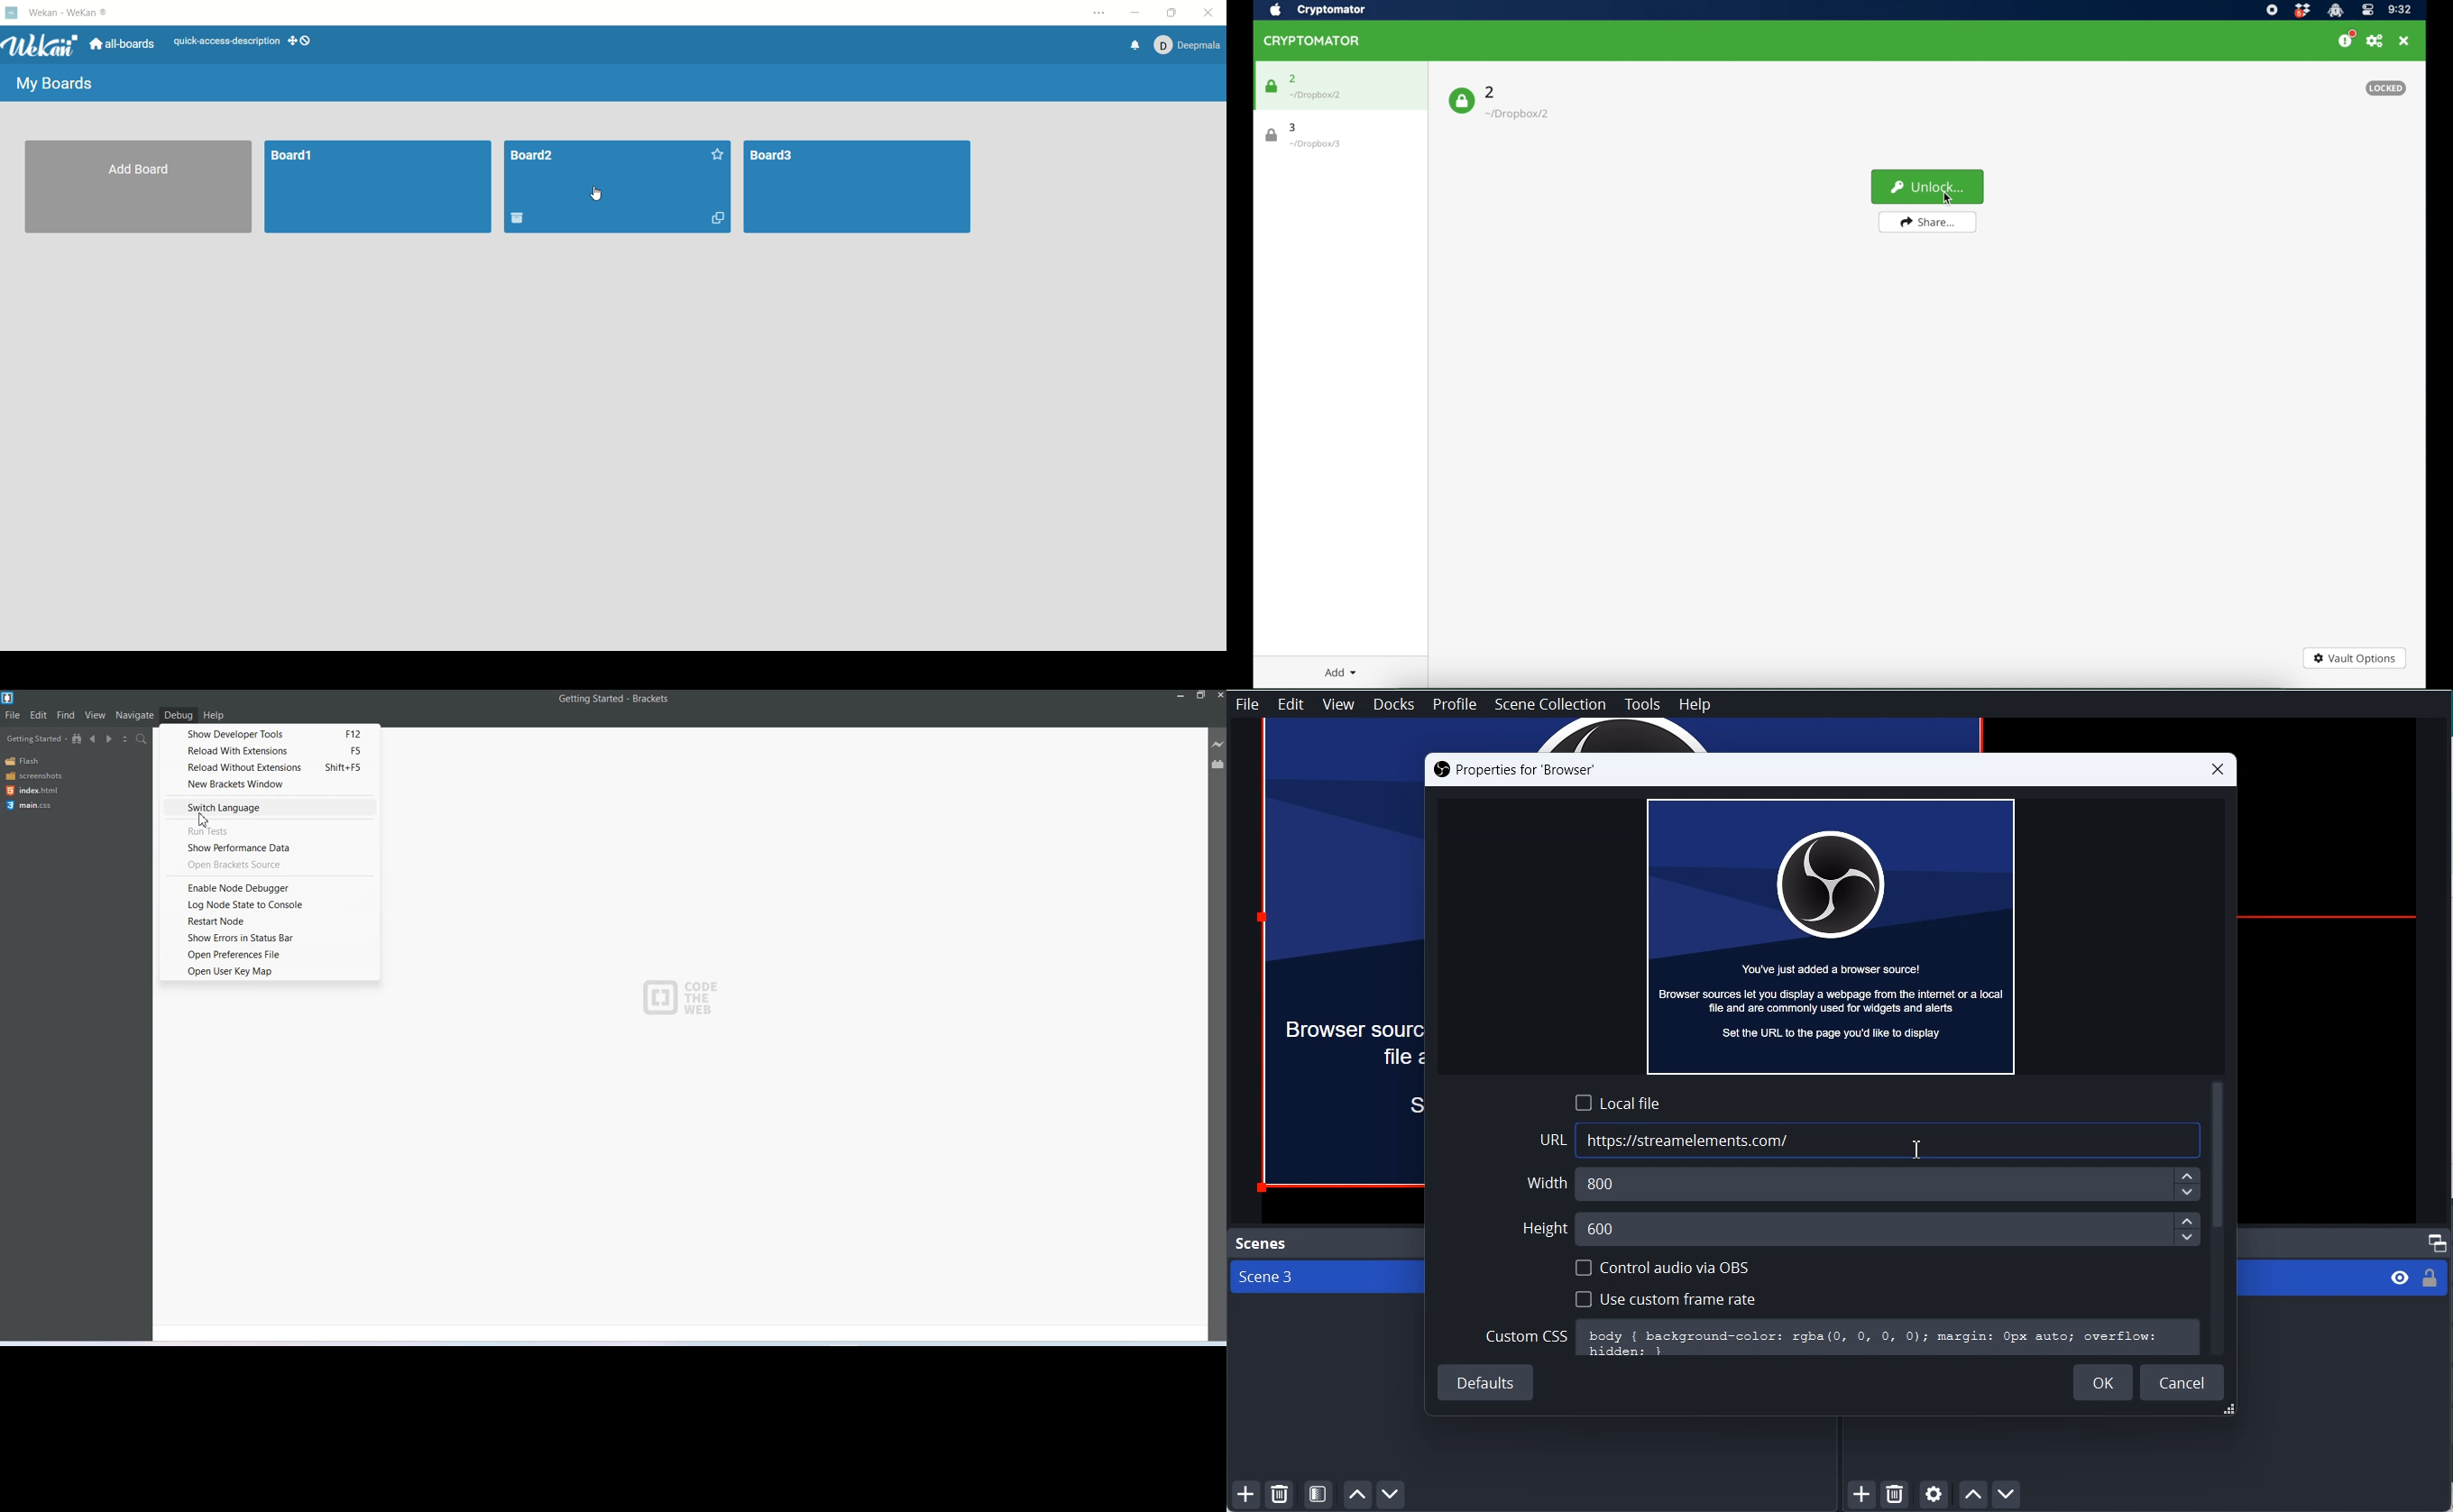 This screenshot has width=2464, height=1512. I want to click on preferences, so click(2376, 41).